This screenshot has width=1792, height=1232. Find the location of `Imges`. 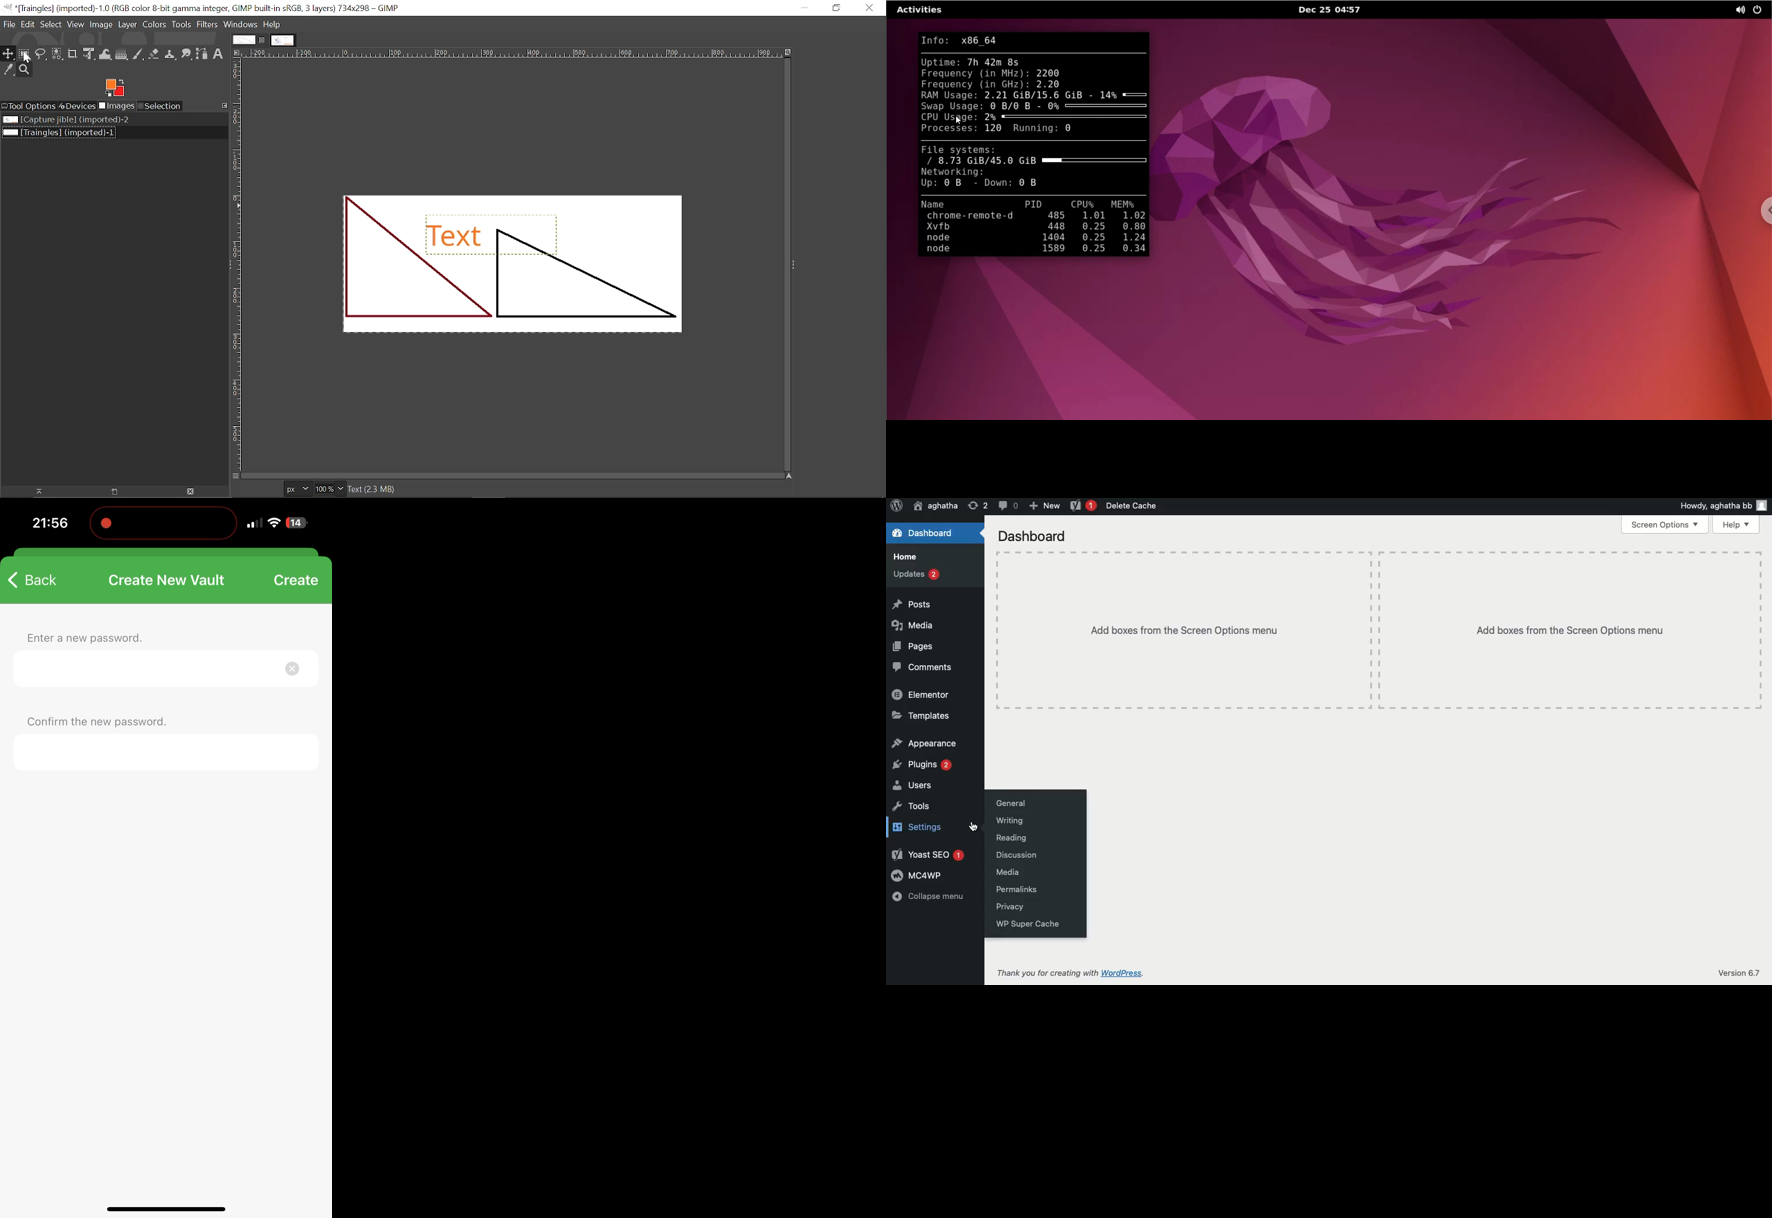

Imges is located at coordinates (116, 106).